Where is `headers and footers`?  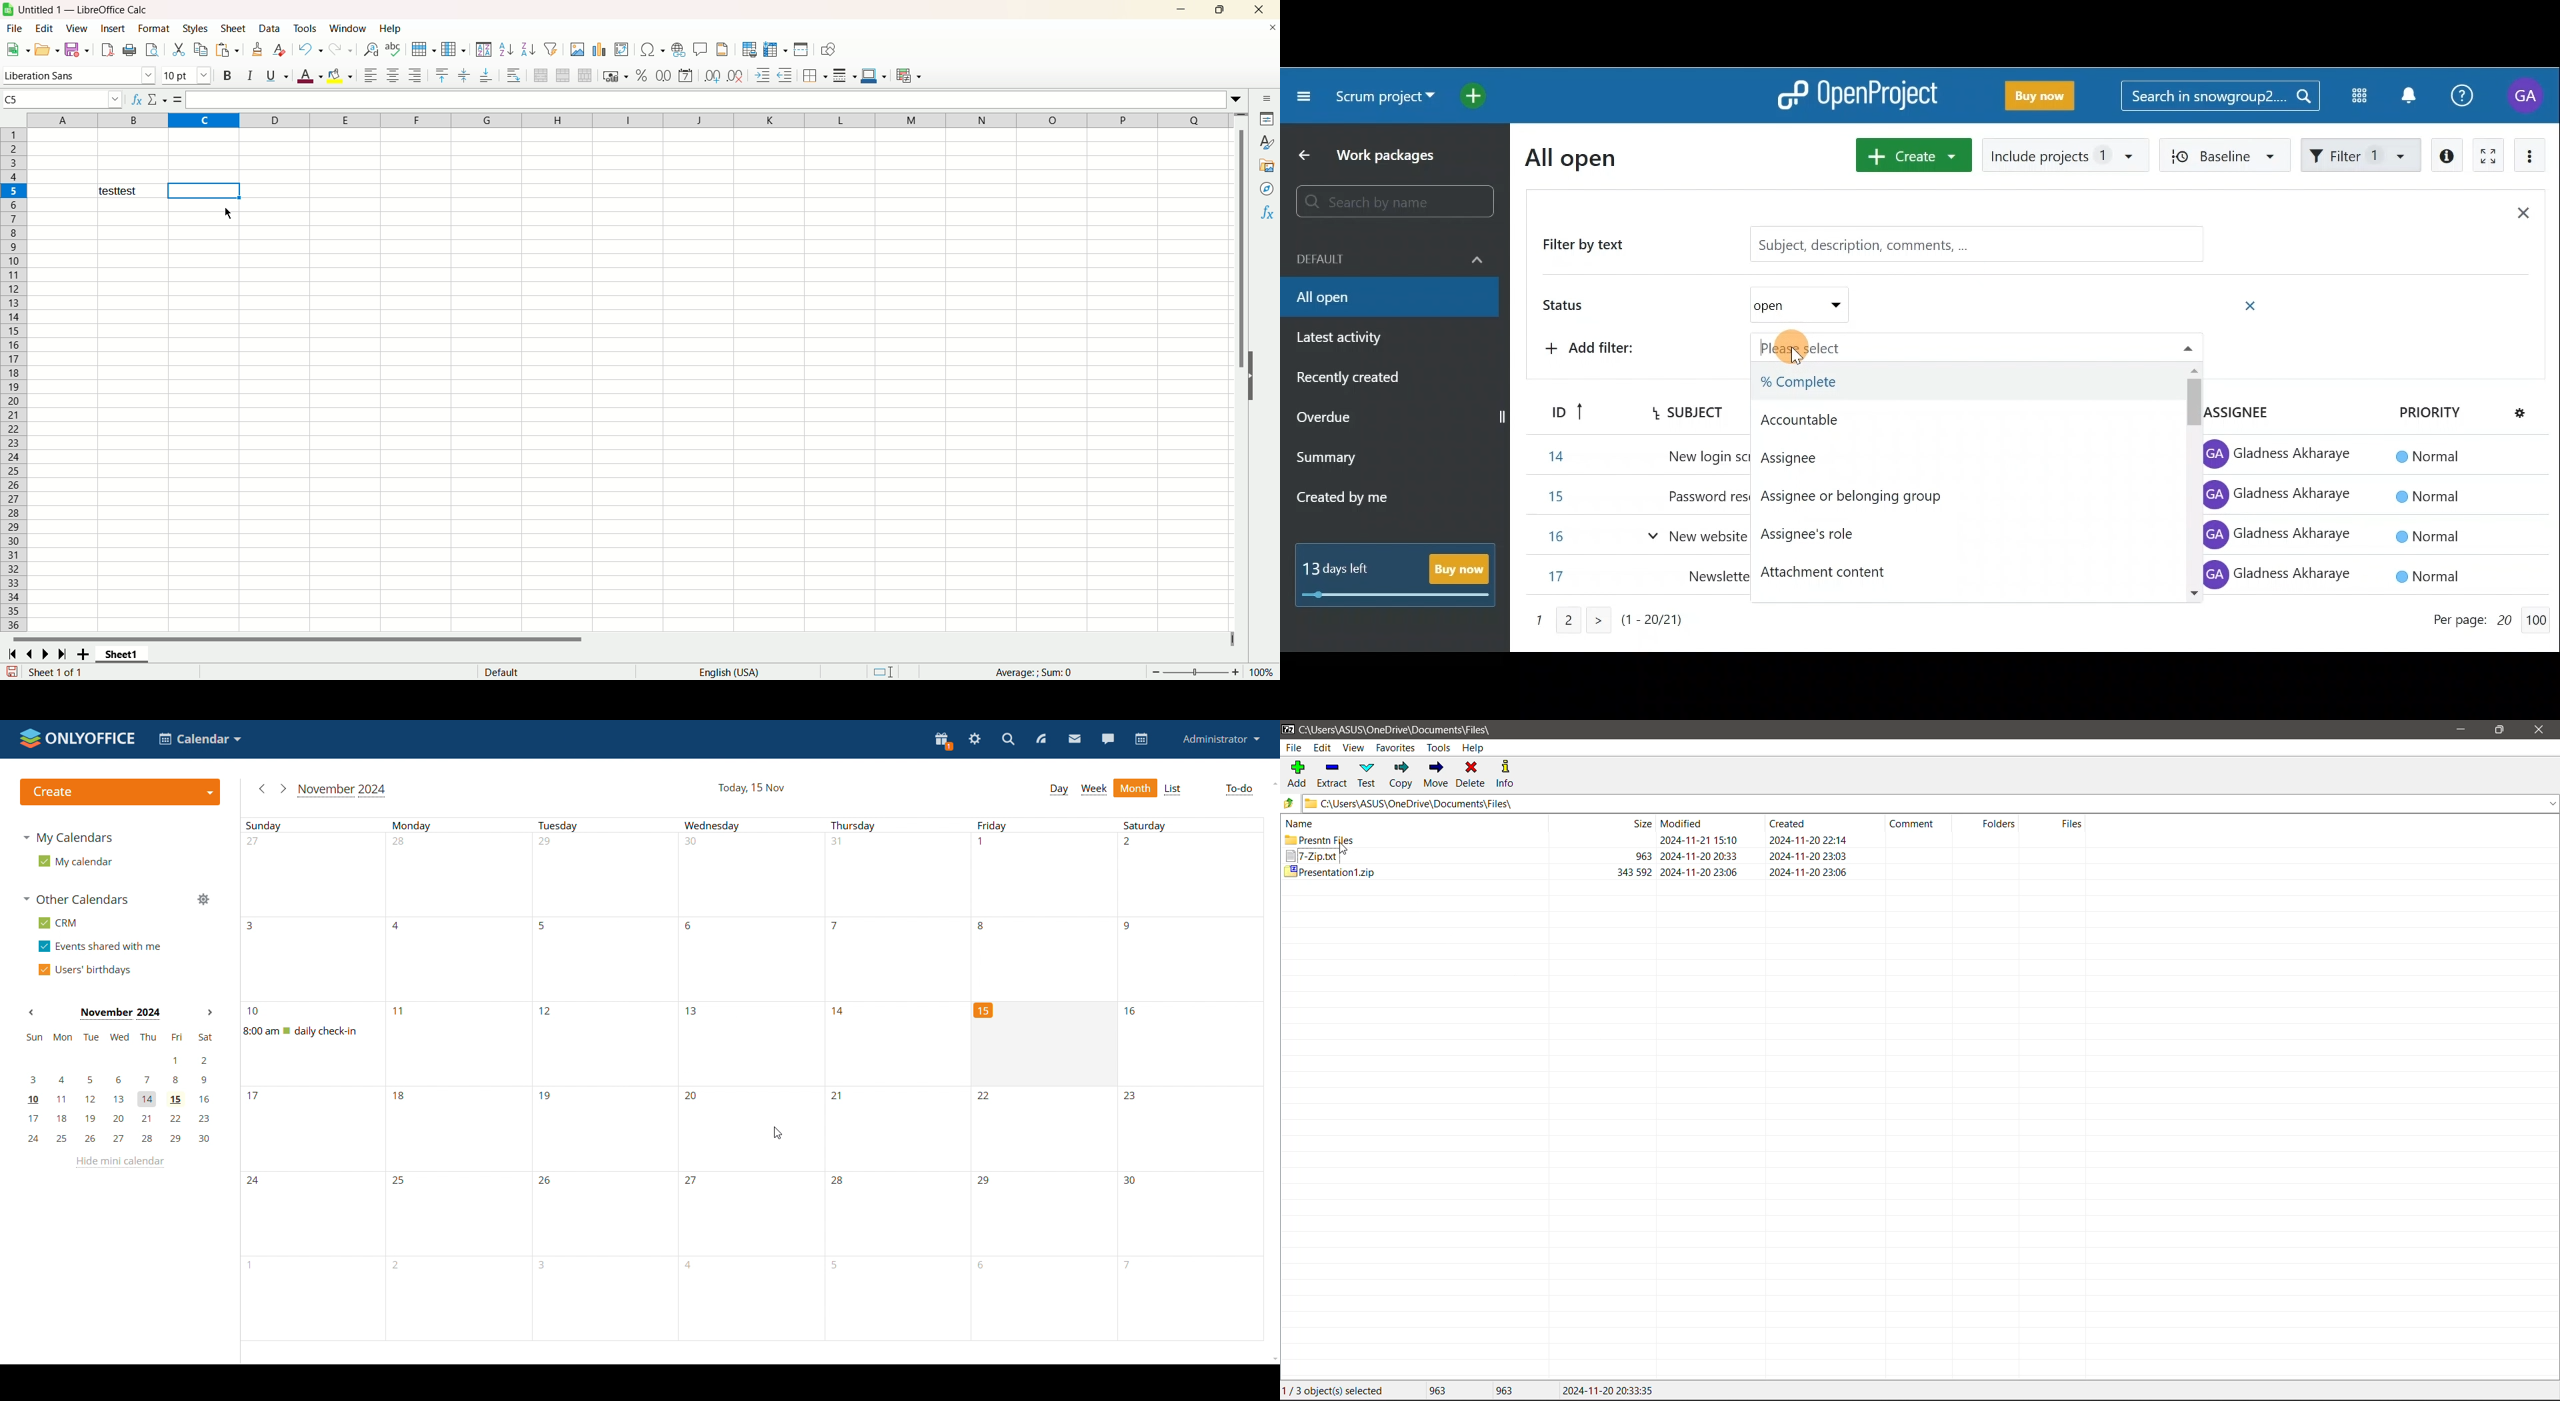 headers and footers is located at coordinates (725, 49).